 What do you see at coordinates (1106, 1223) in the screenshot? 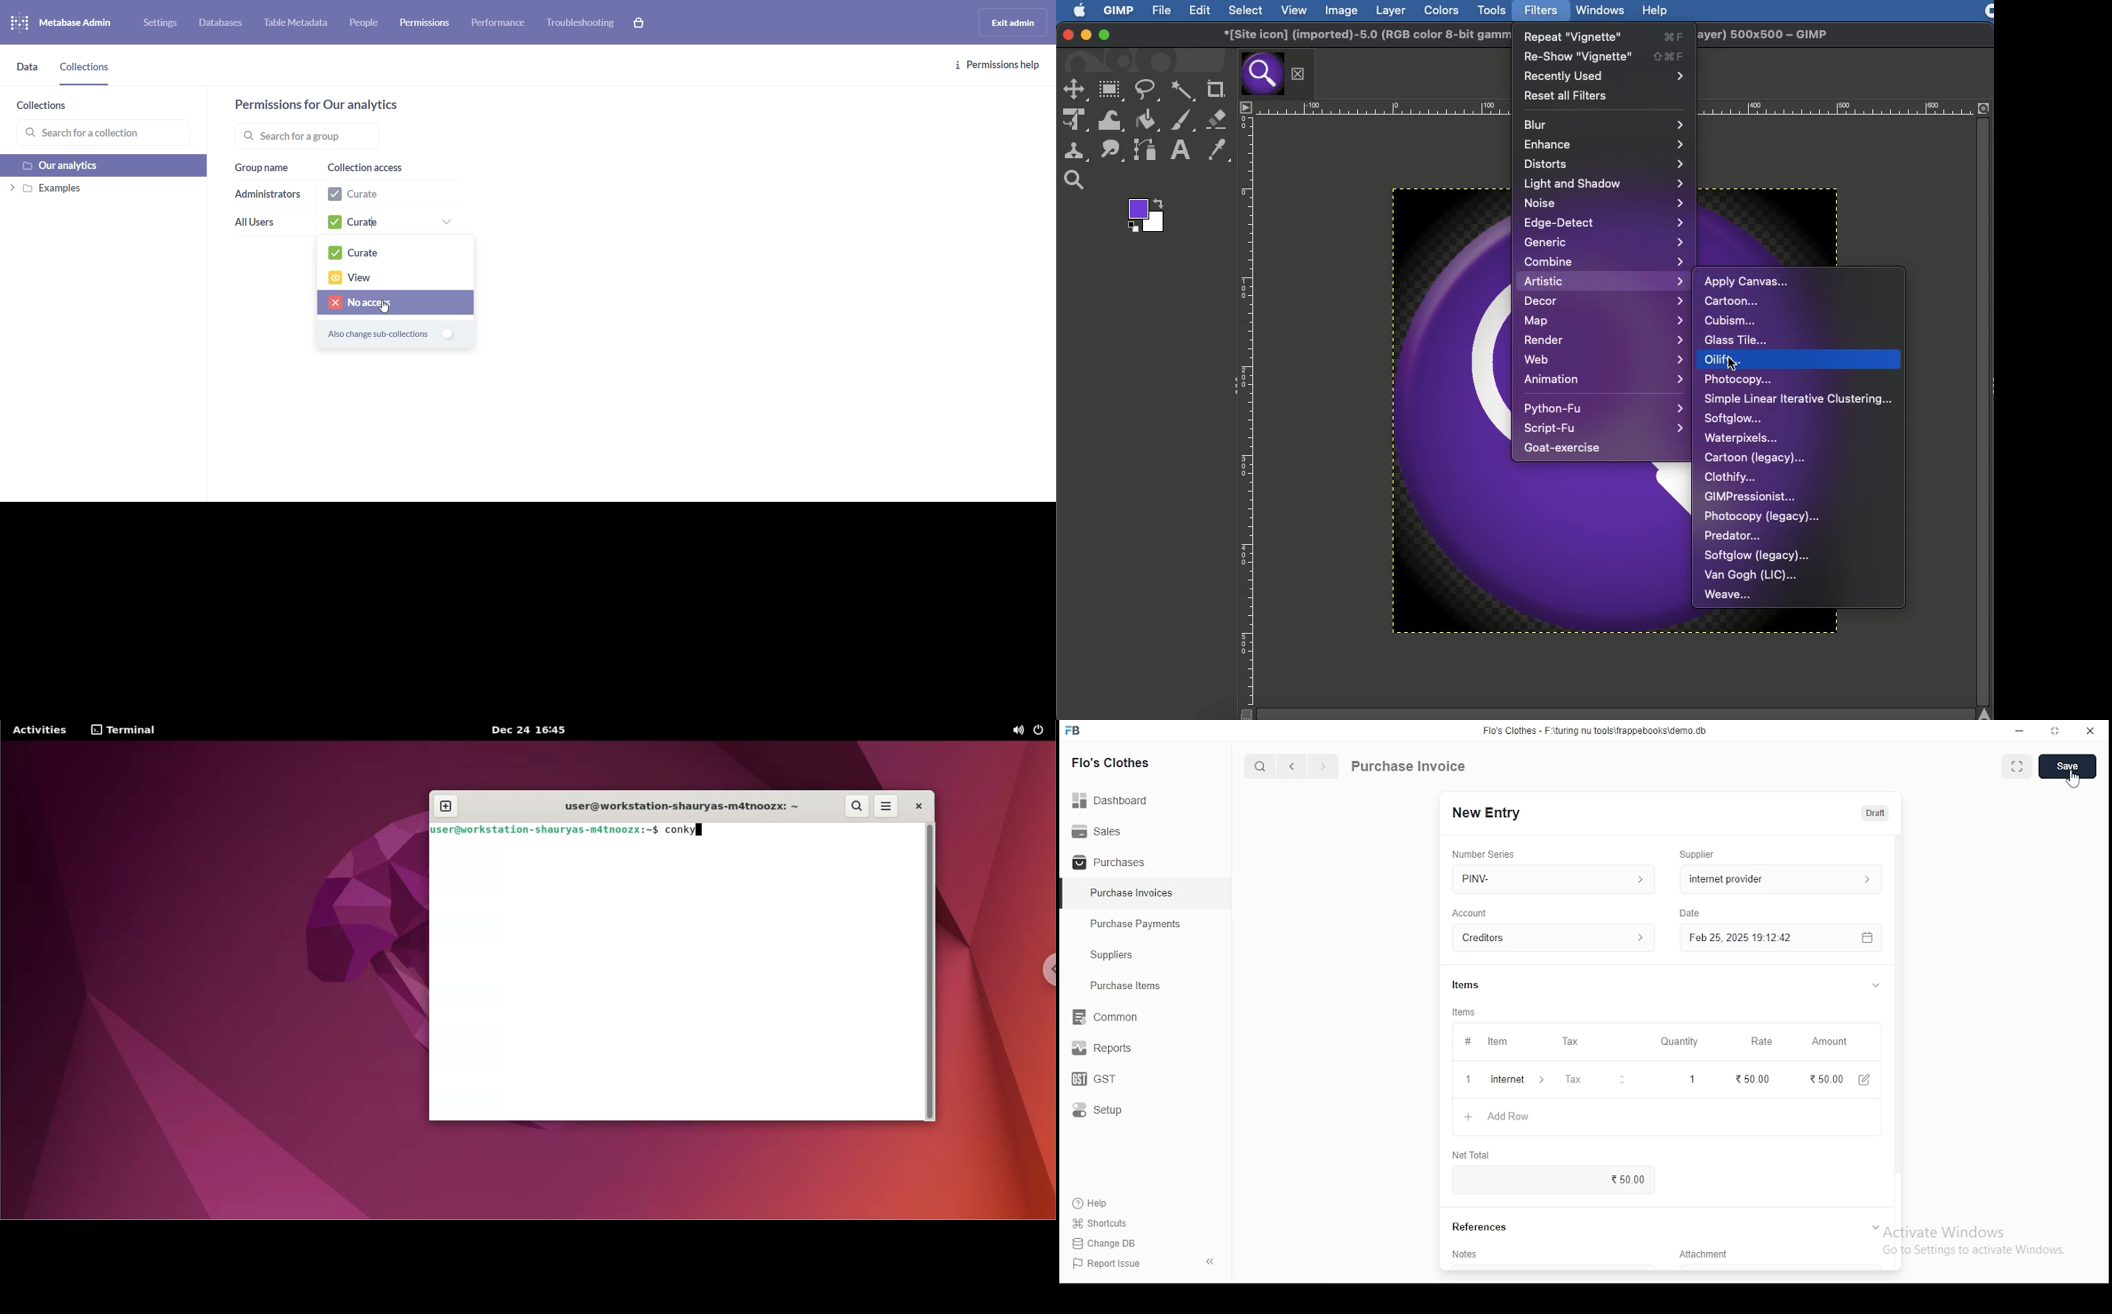
I see `Shortcuts` at bounding box center [1106, 1223].